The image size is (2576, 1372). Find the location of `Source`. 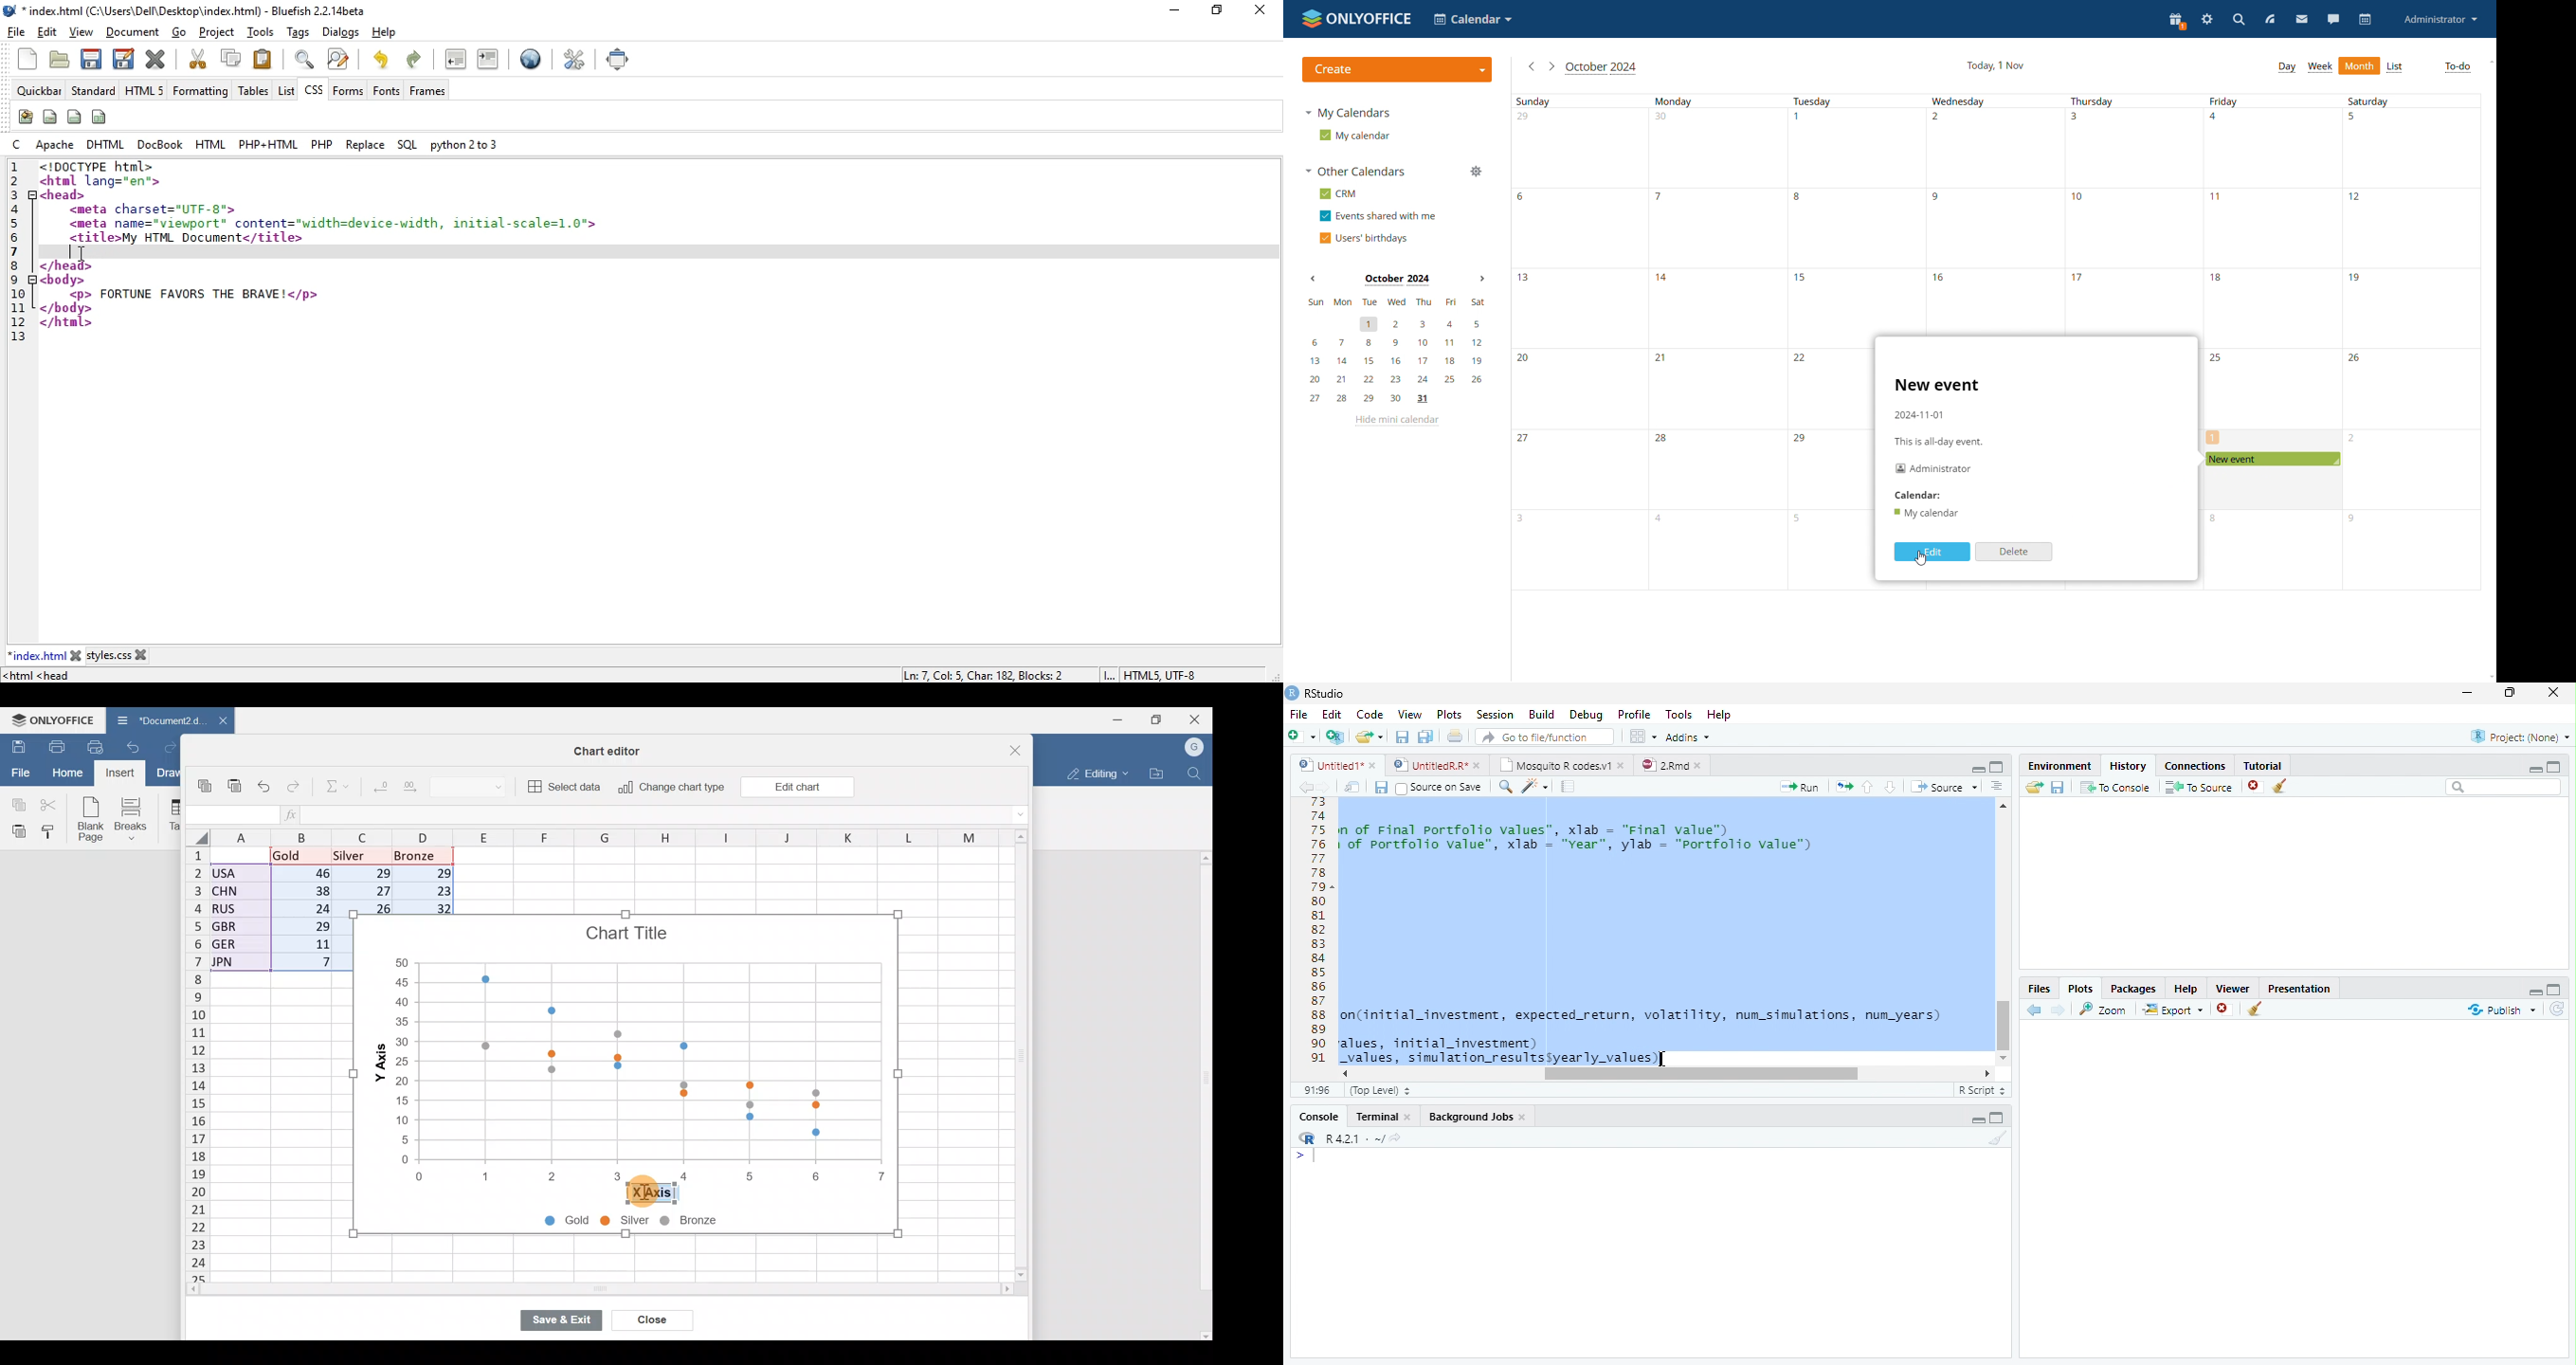

Source is located at coordinates (1943, 786).